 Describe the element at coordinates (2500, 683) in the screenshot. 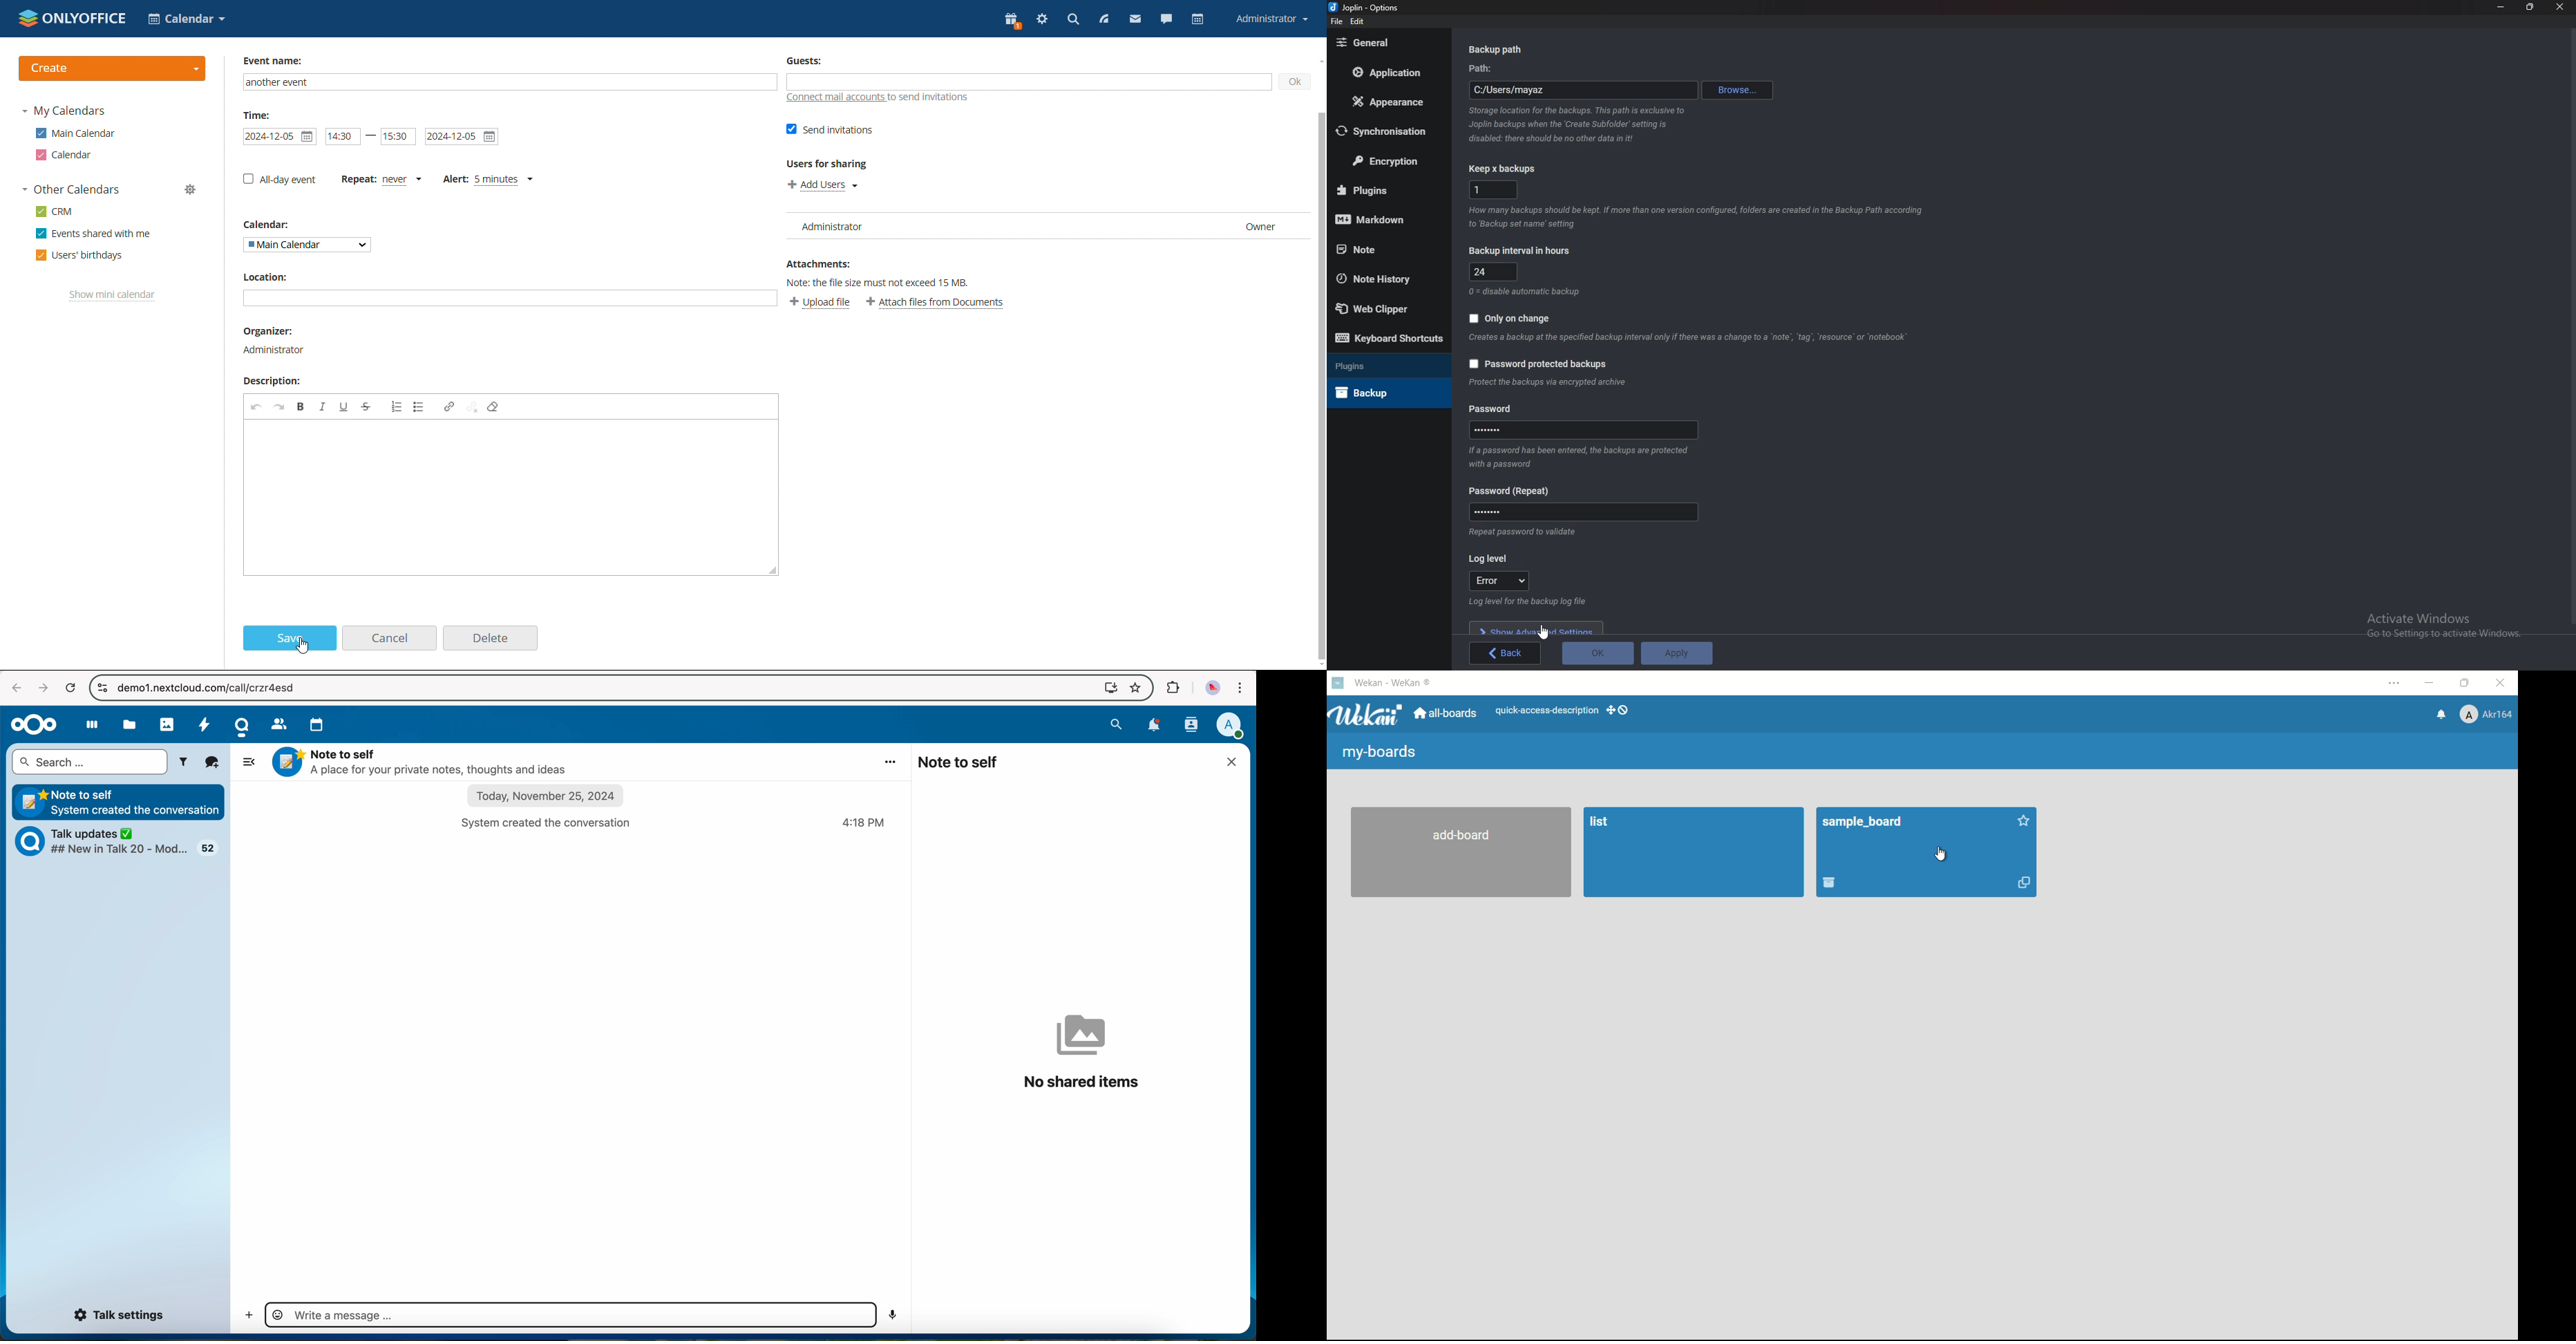

I see `close app` at that location.